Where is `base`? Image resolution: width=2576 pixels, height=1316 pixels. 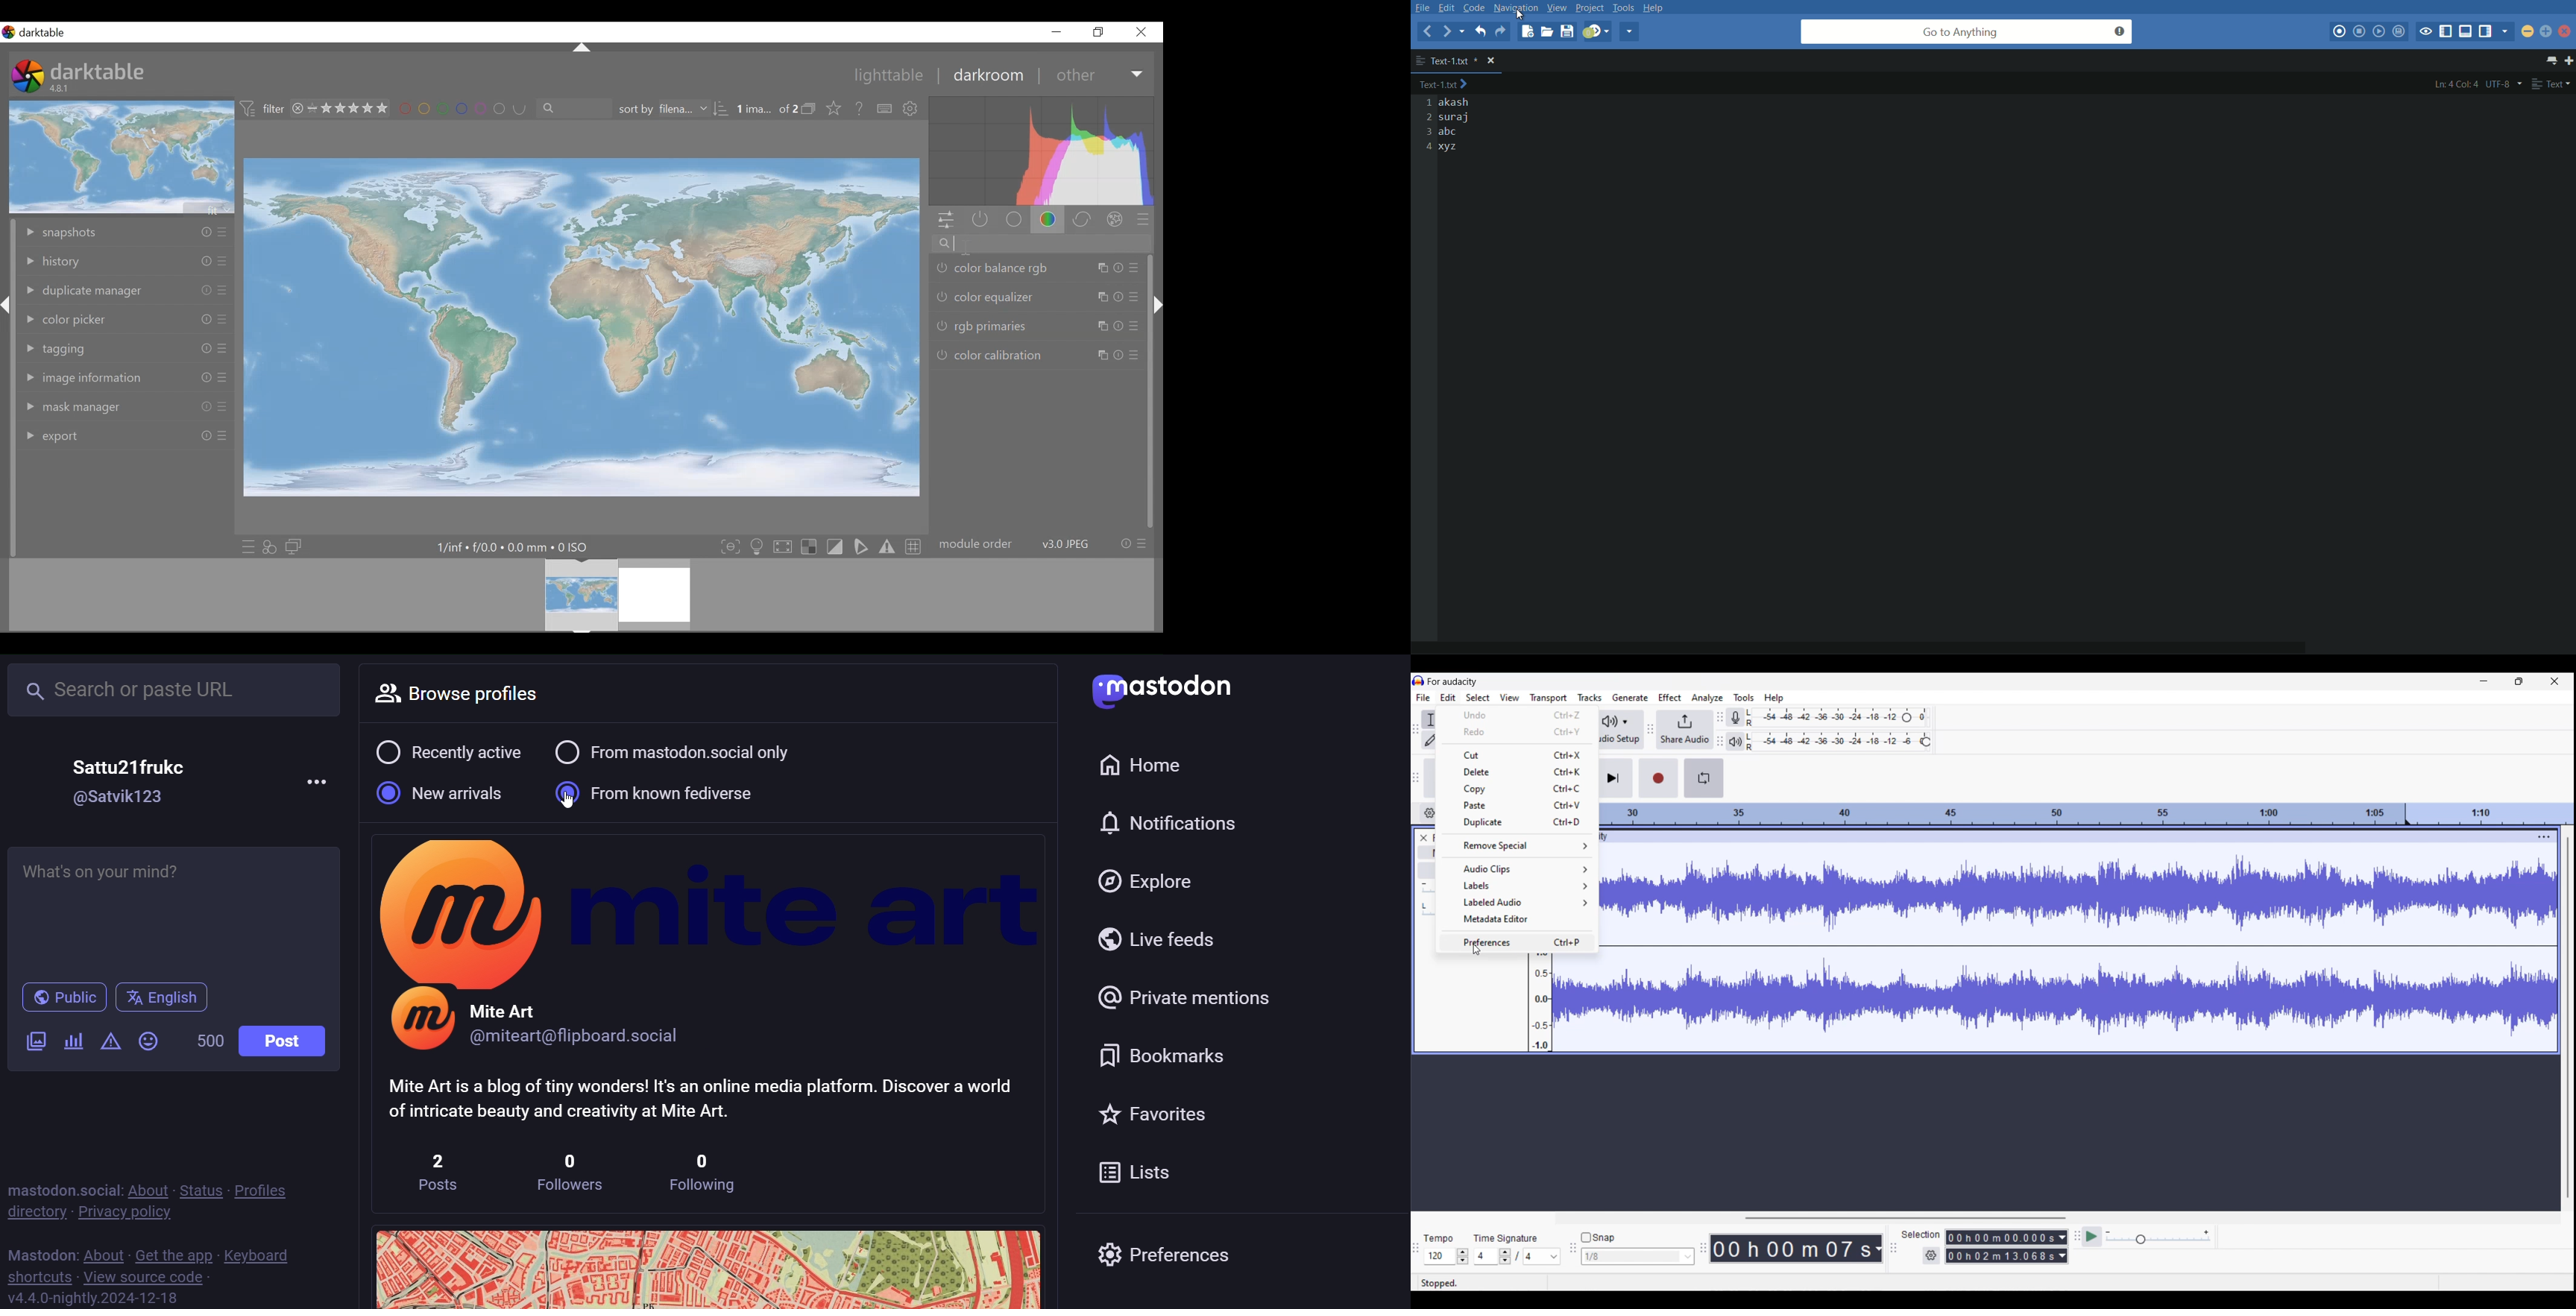 base is located at coordinates (1013, 219).